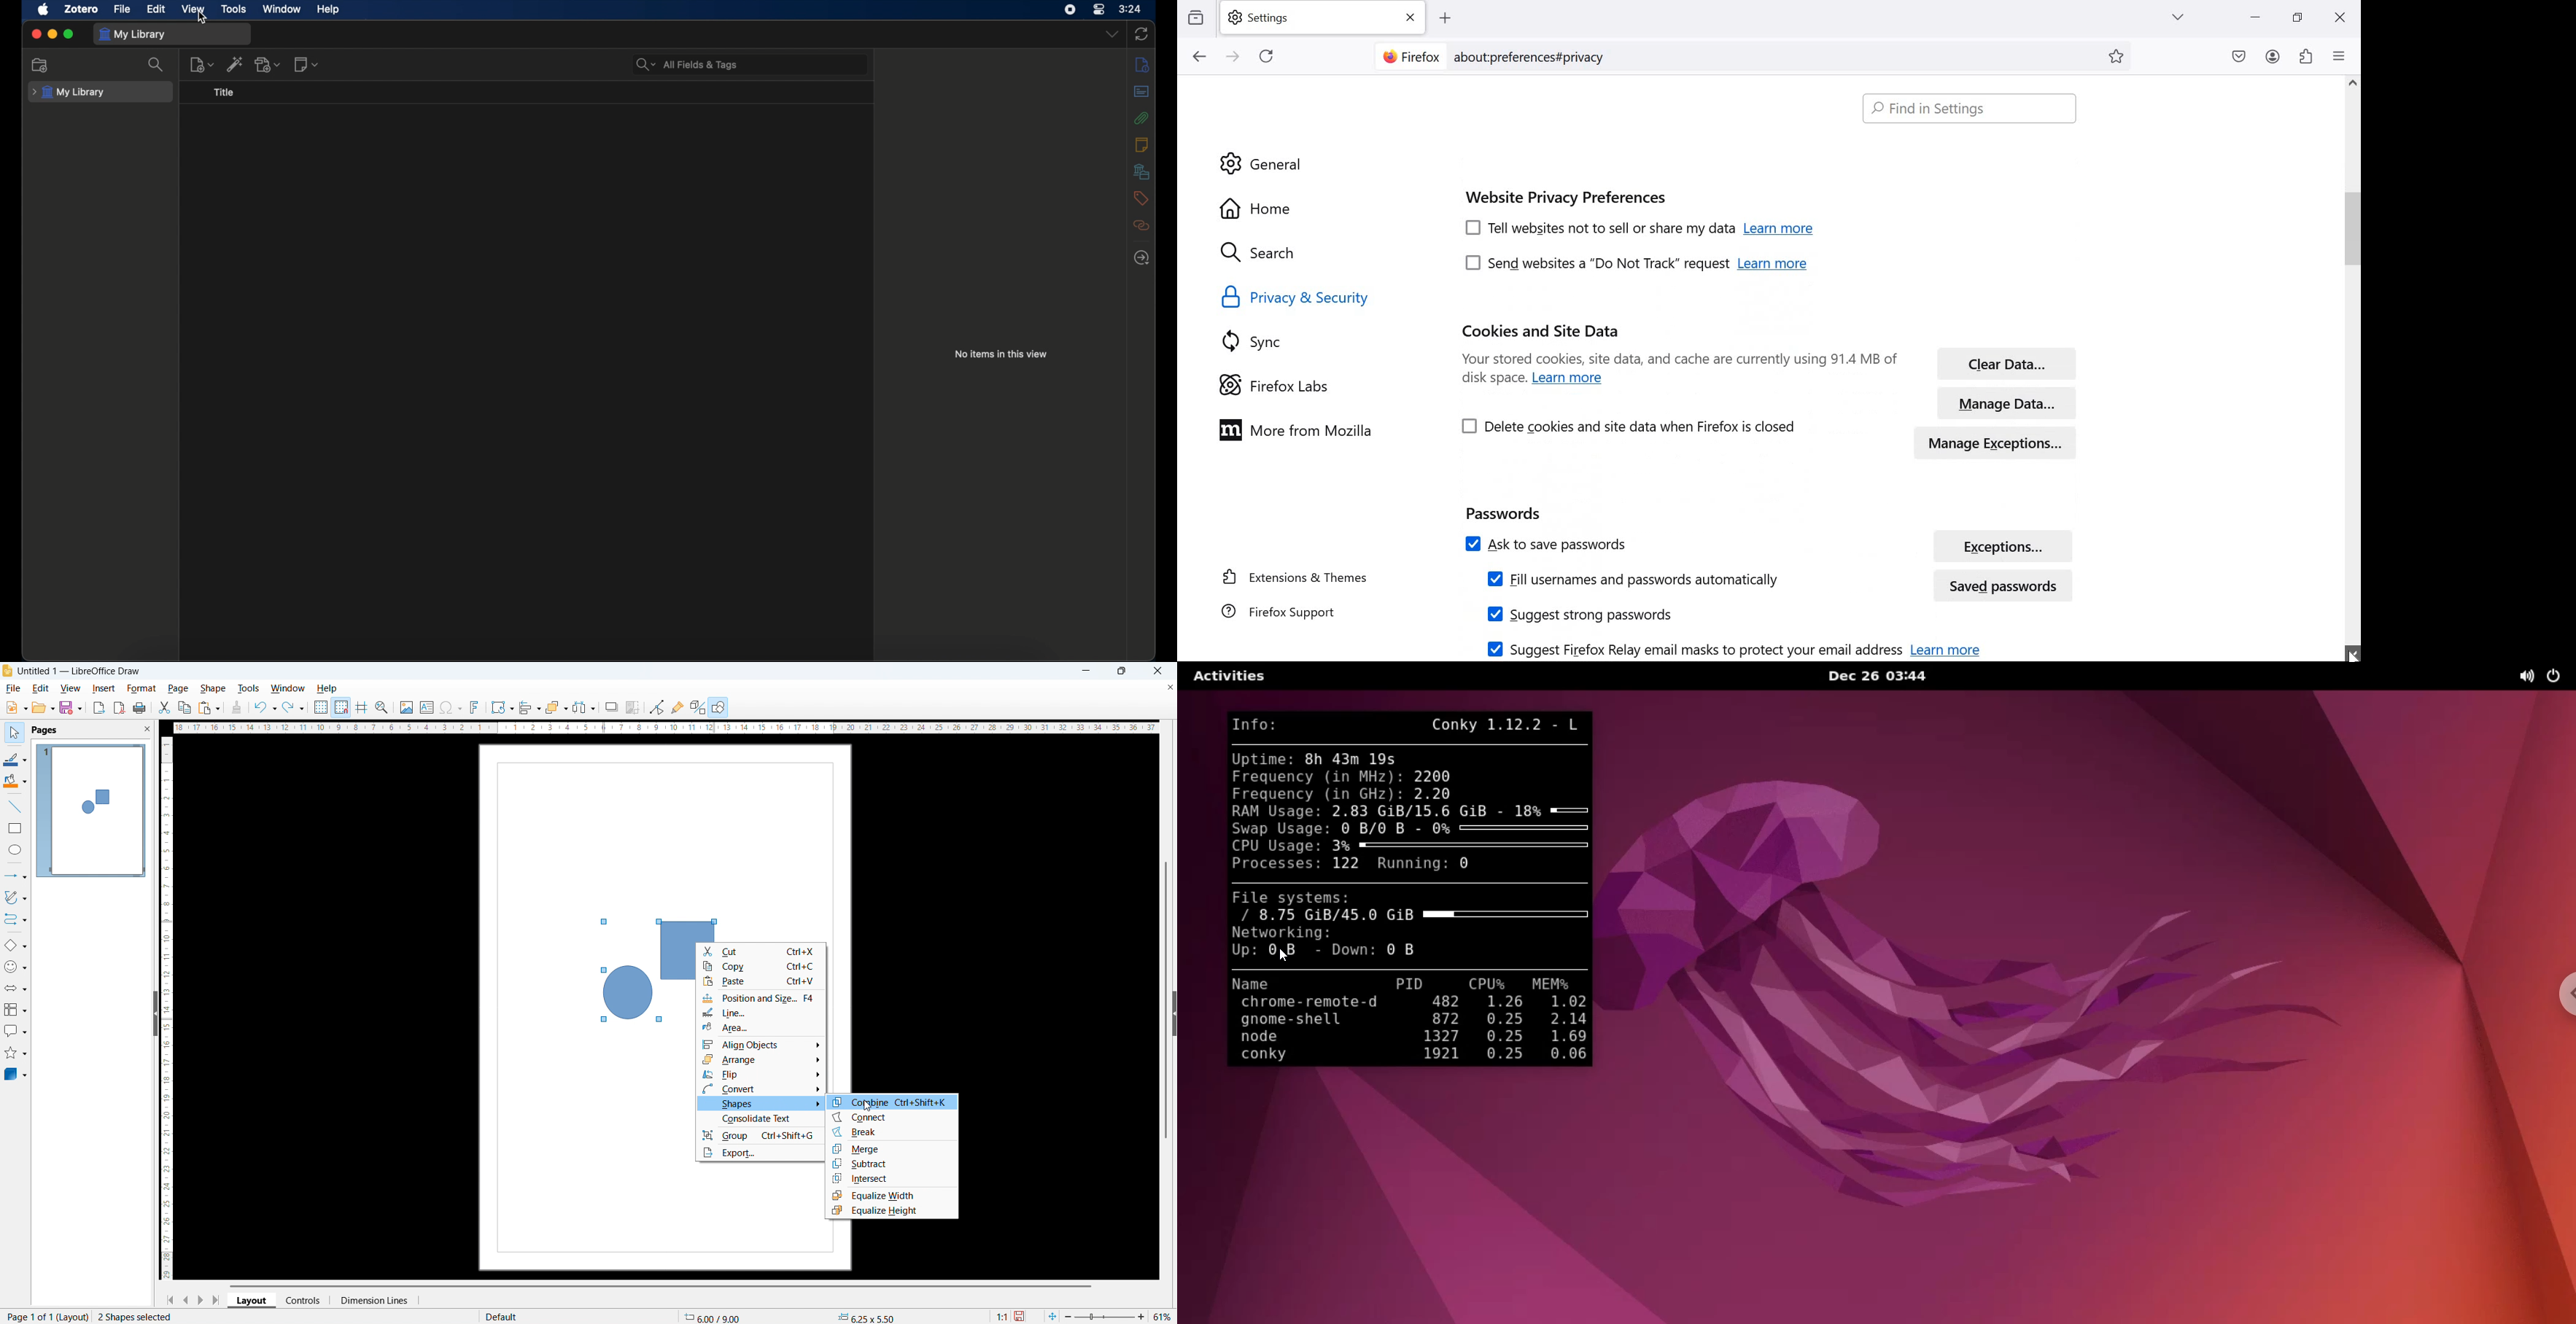  Describe the element at coordinates (218, 1301) in the screenshot. I see `go to last page` at that location.